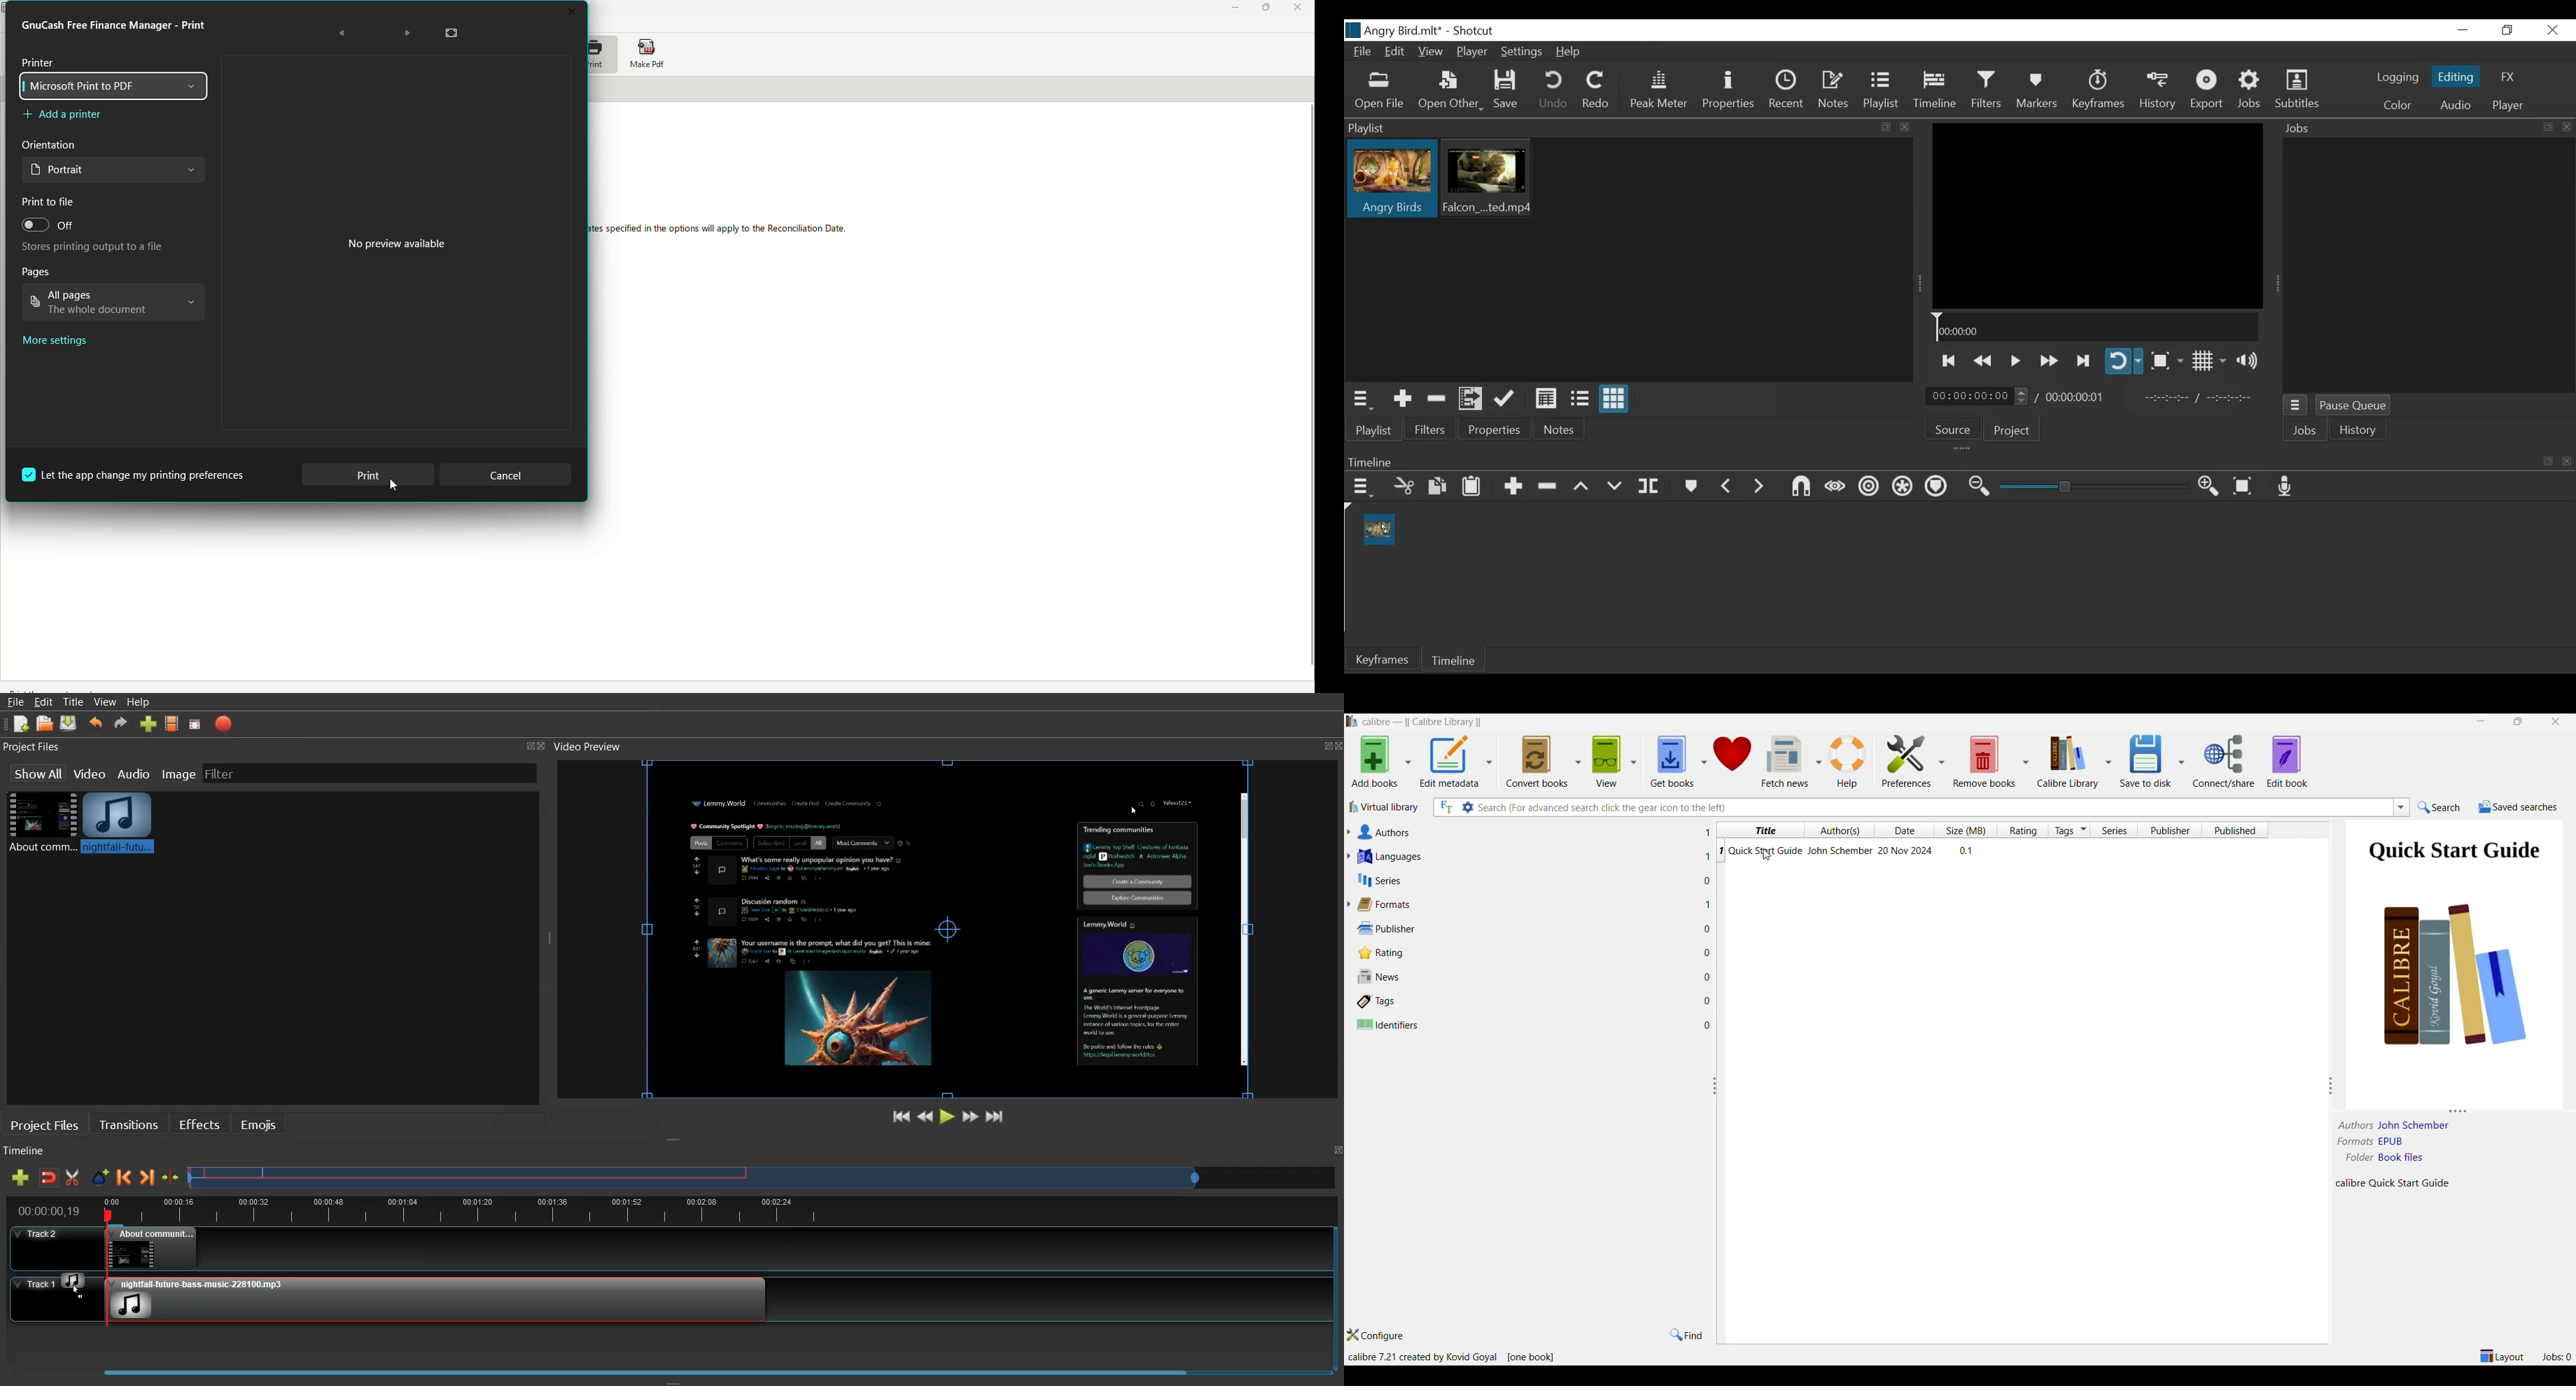  What do you see at coordinates (1654, 486) in the screenshot?
I see `Split at playhead` at bounding box center [1654, 486].